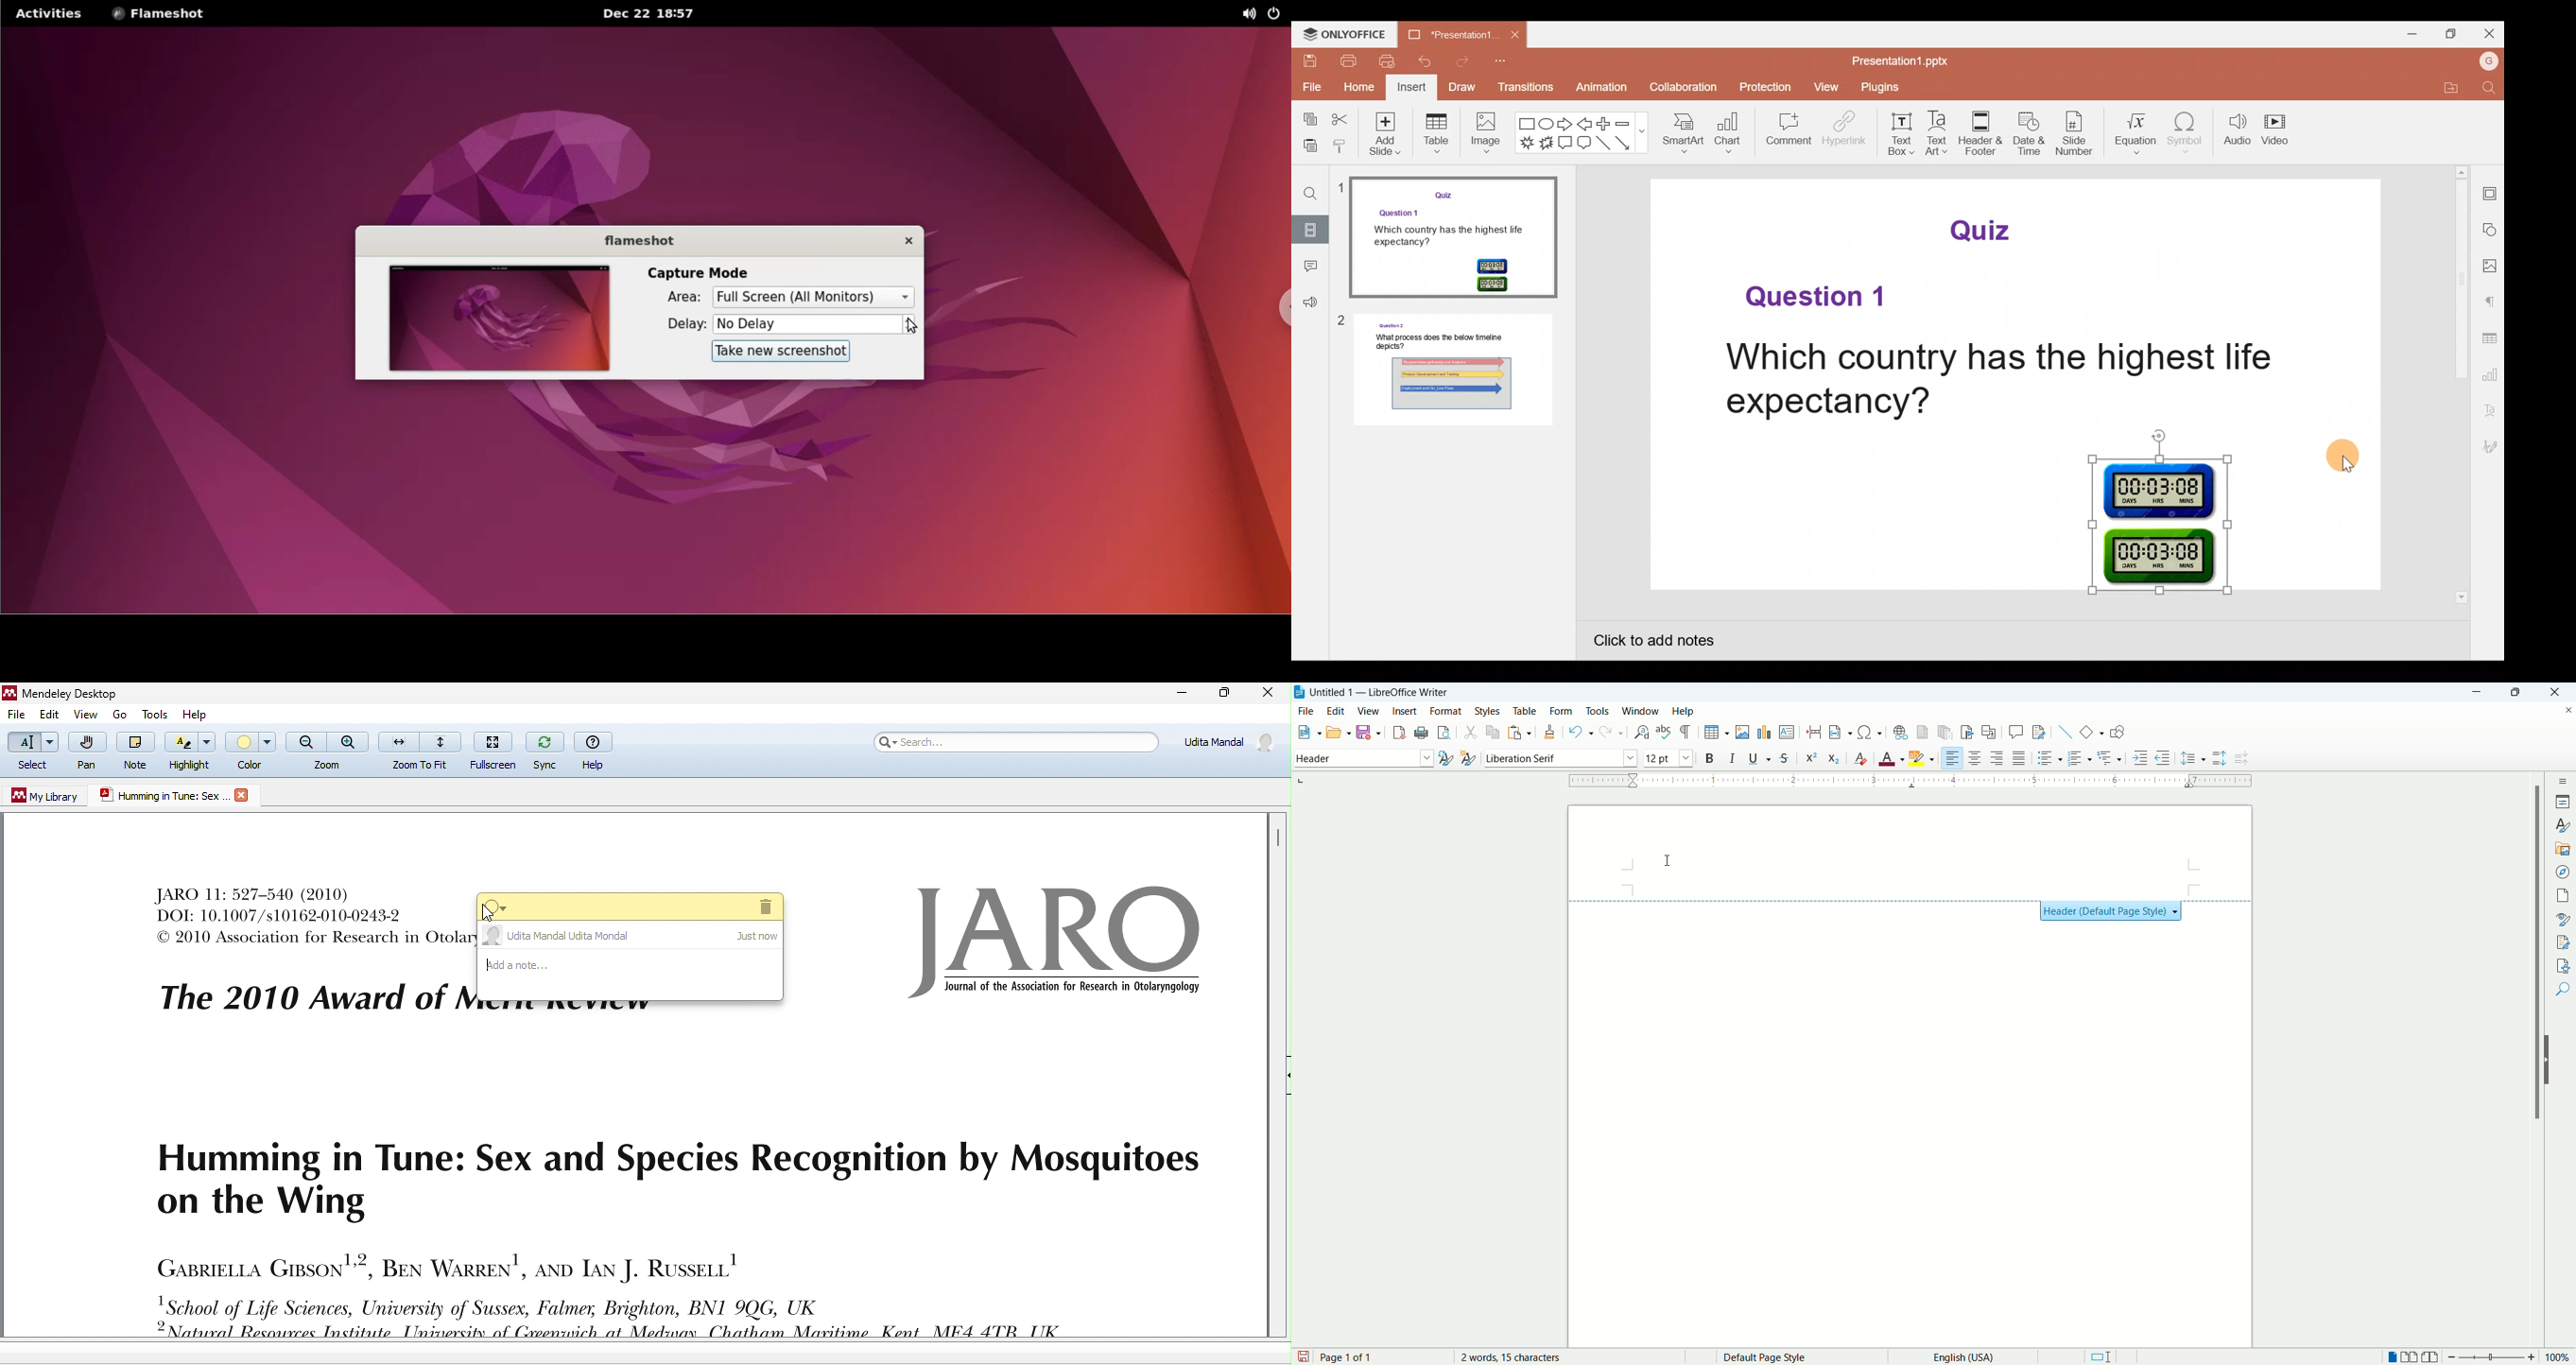 Image resolution: width=2576 pixels, height=1372 pixels. What do you see at coordinates (1054, 946) in the screenshot?
I see `logo` at bounding box center [1054, 946].